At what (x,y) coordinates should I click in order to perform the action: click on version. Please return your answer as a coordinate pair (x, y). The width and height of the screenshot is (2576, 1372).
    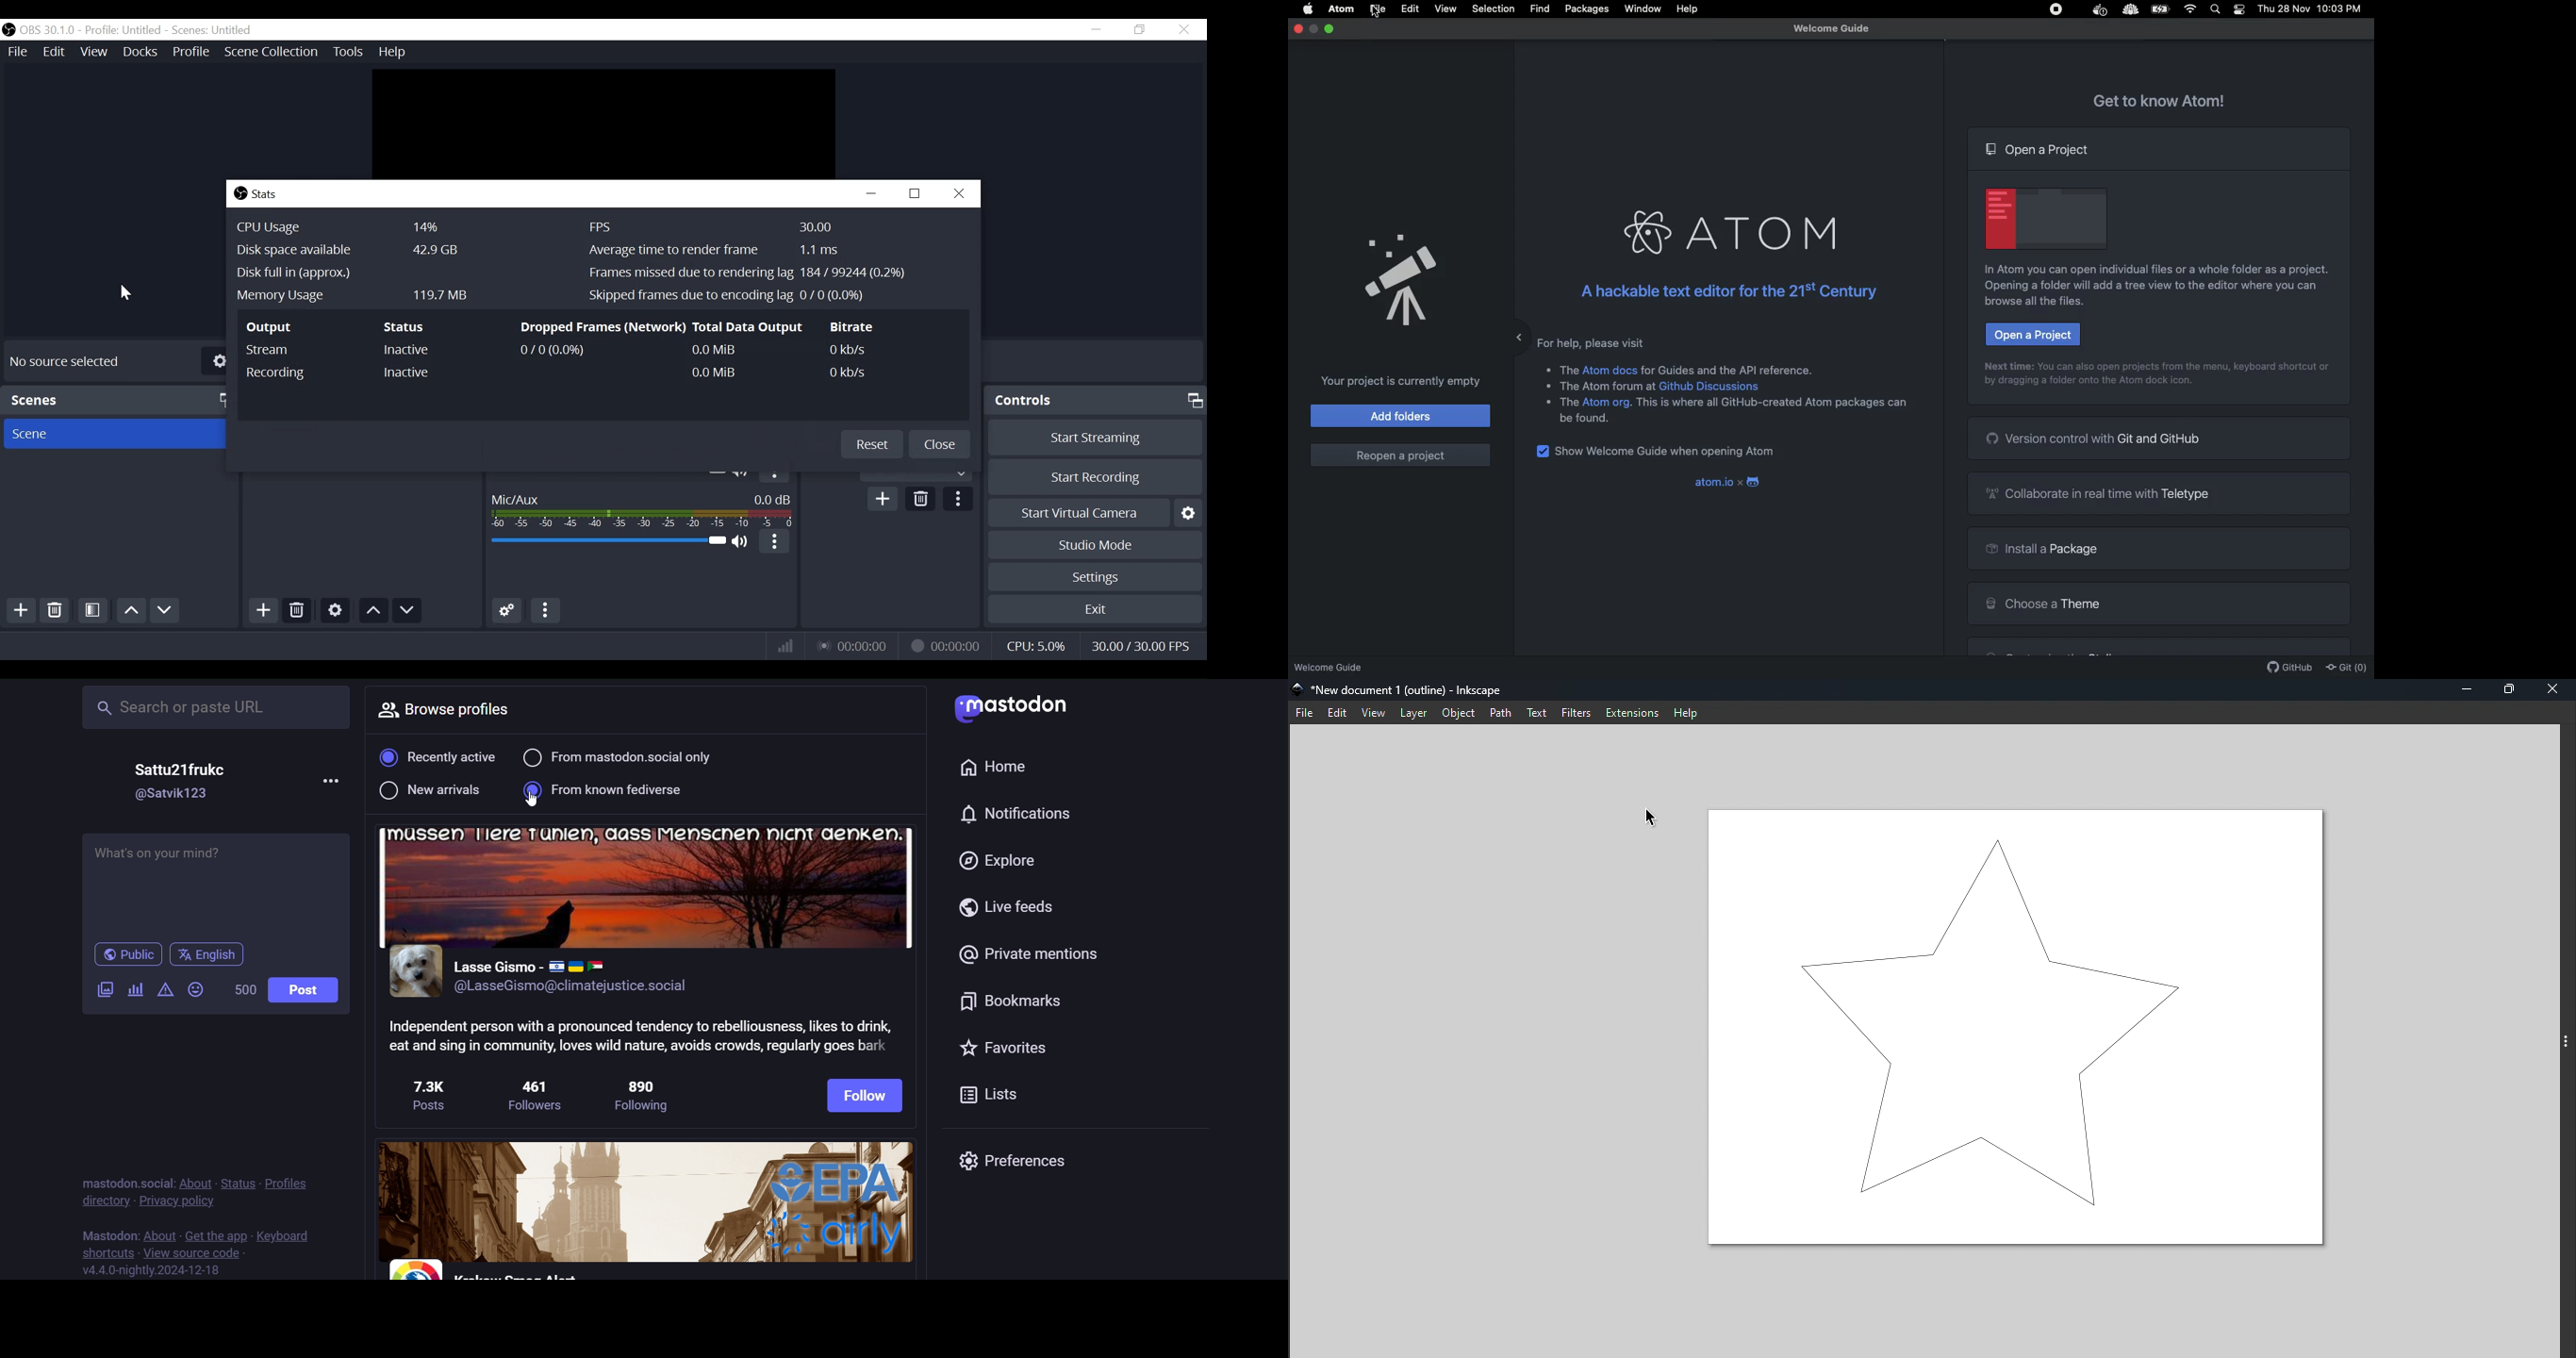
    Looking at the image, I should click on (152, 1271).